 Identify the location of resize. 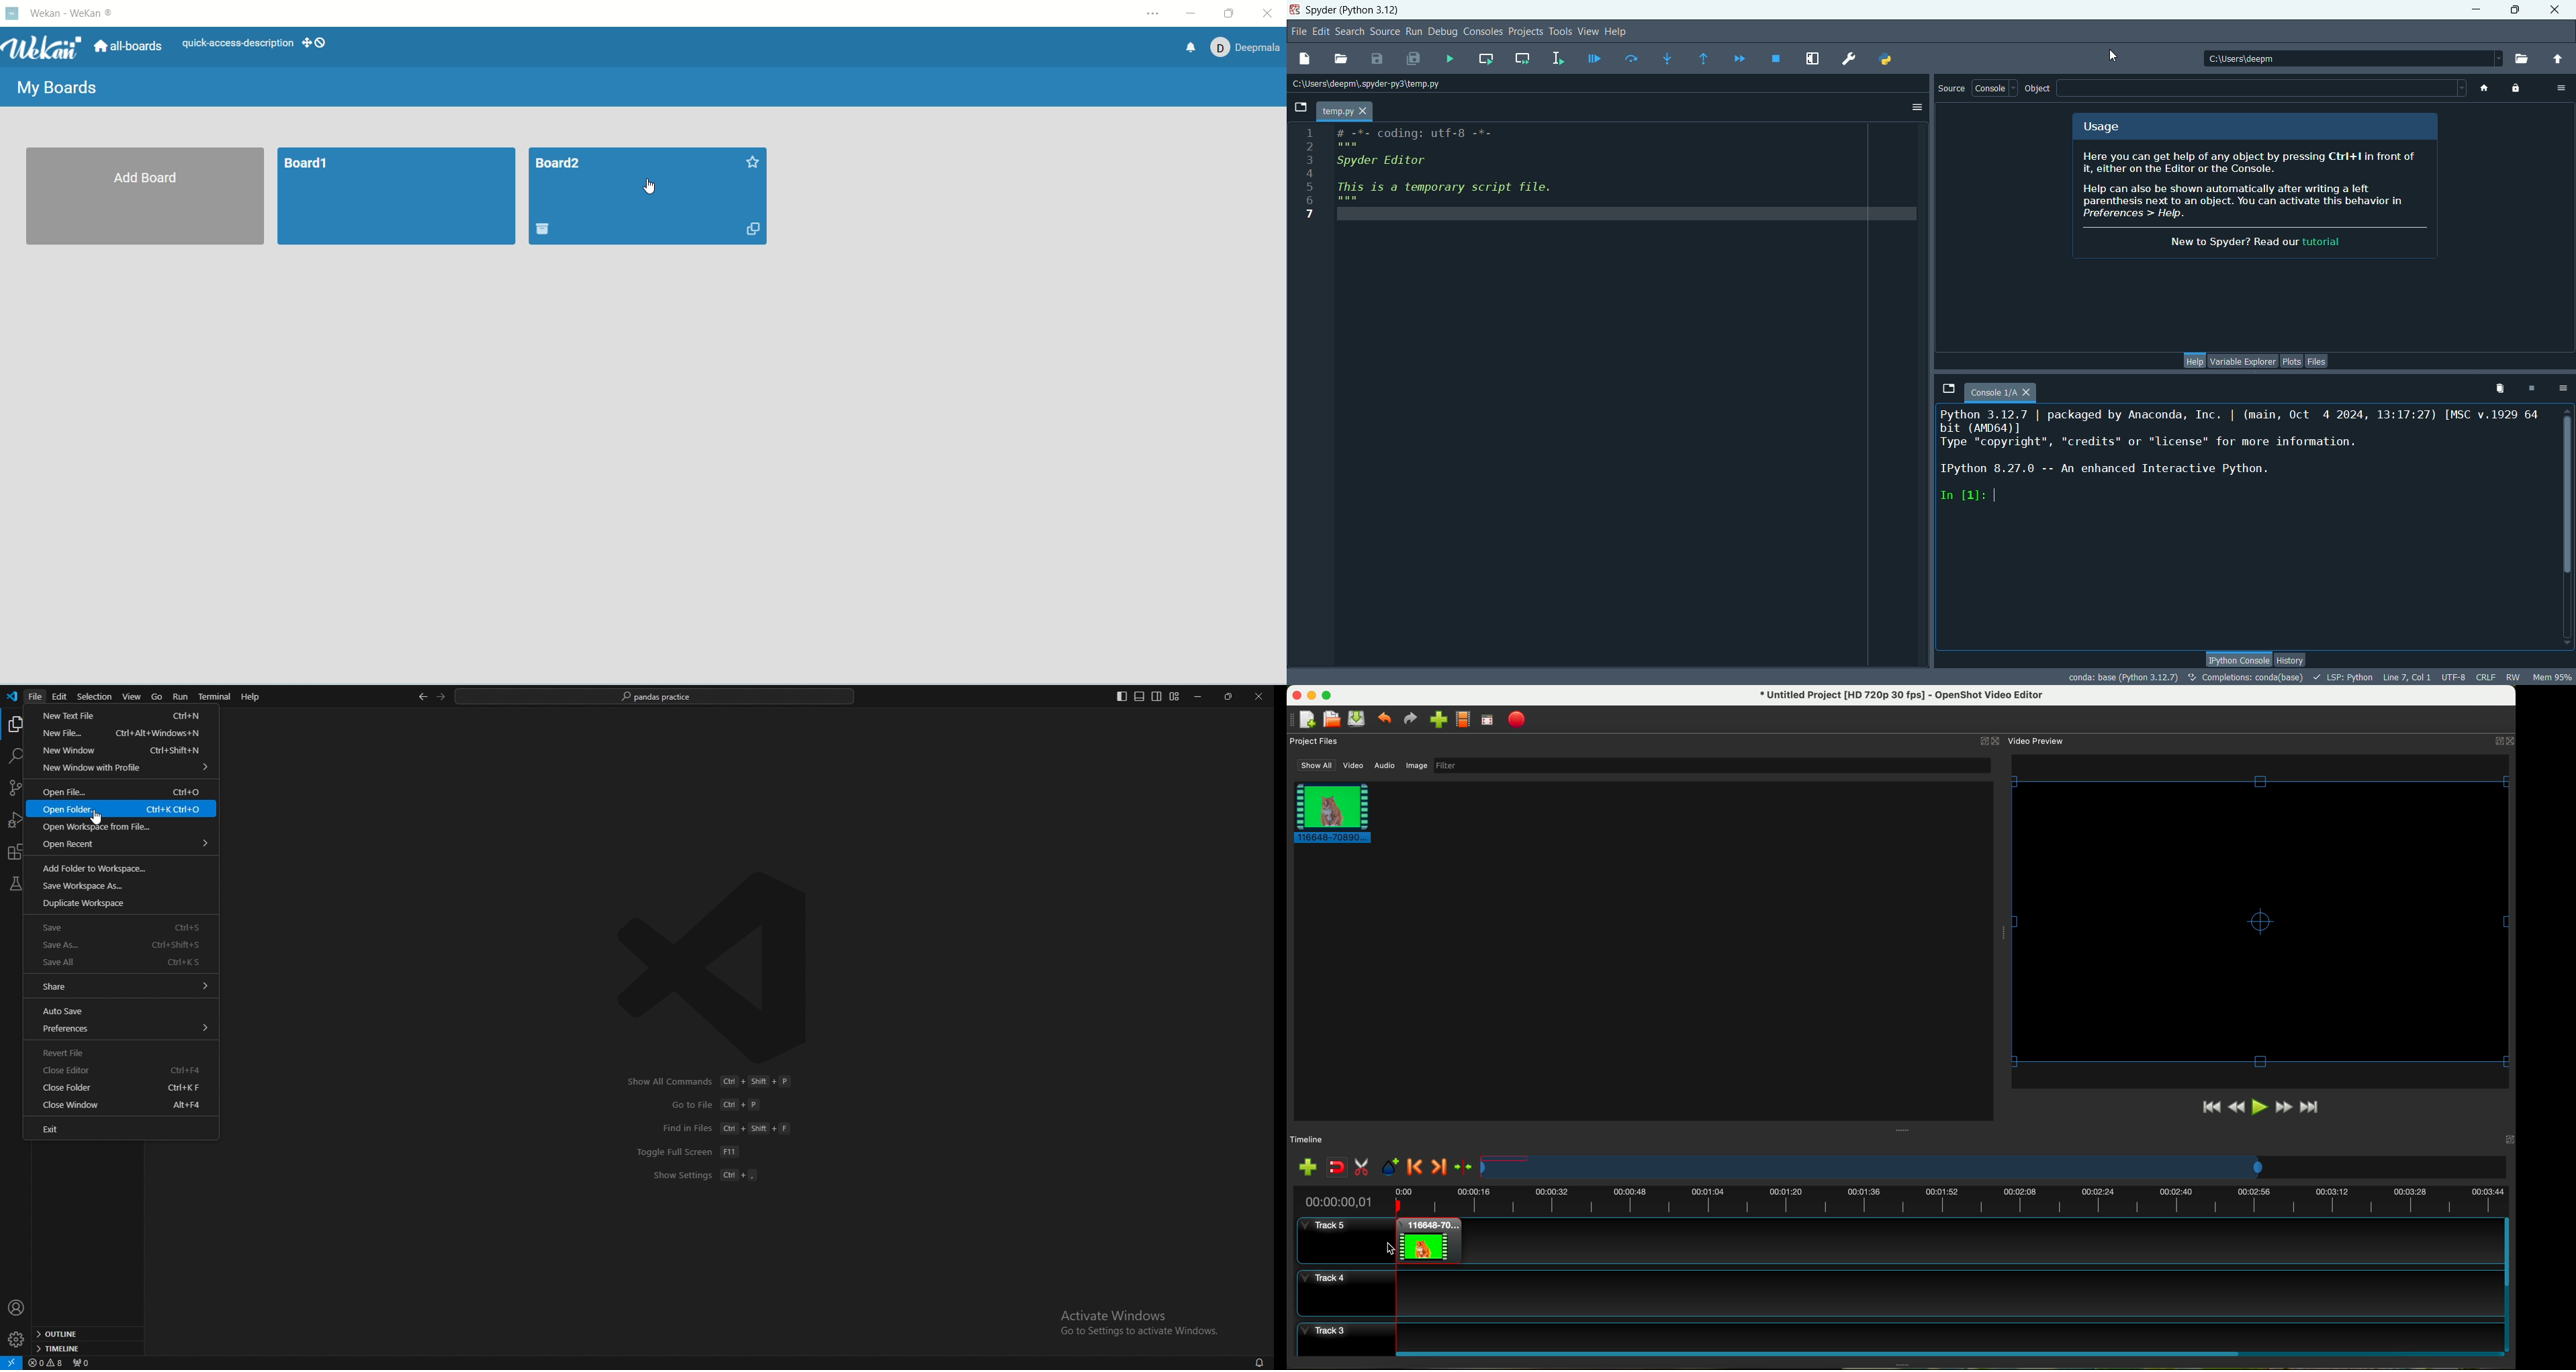
(1231, 696).